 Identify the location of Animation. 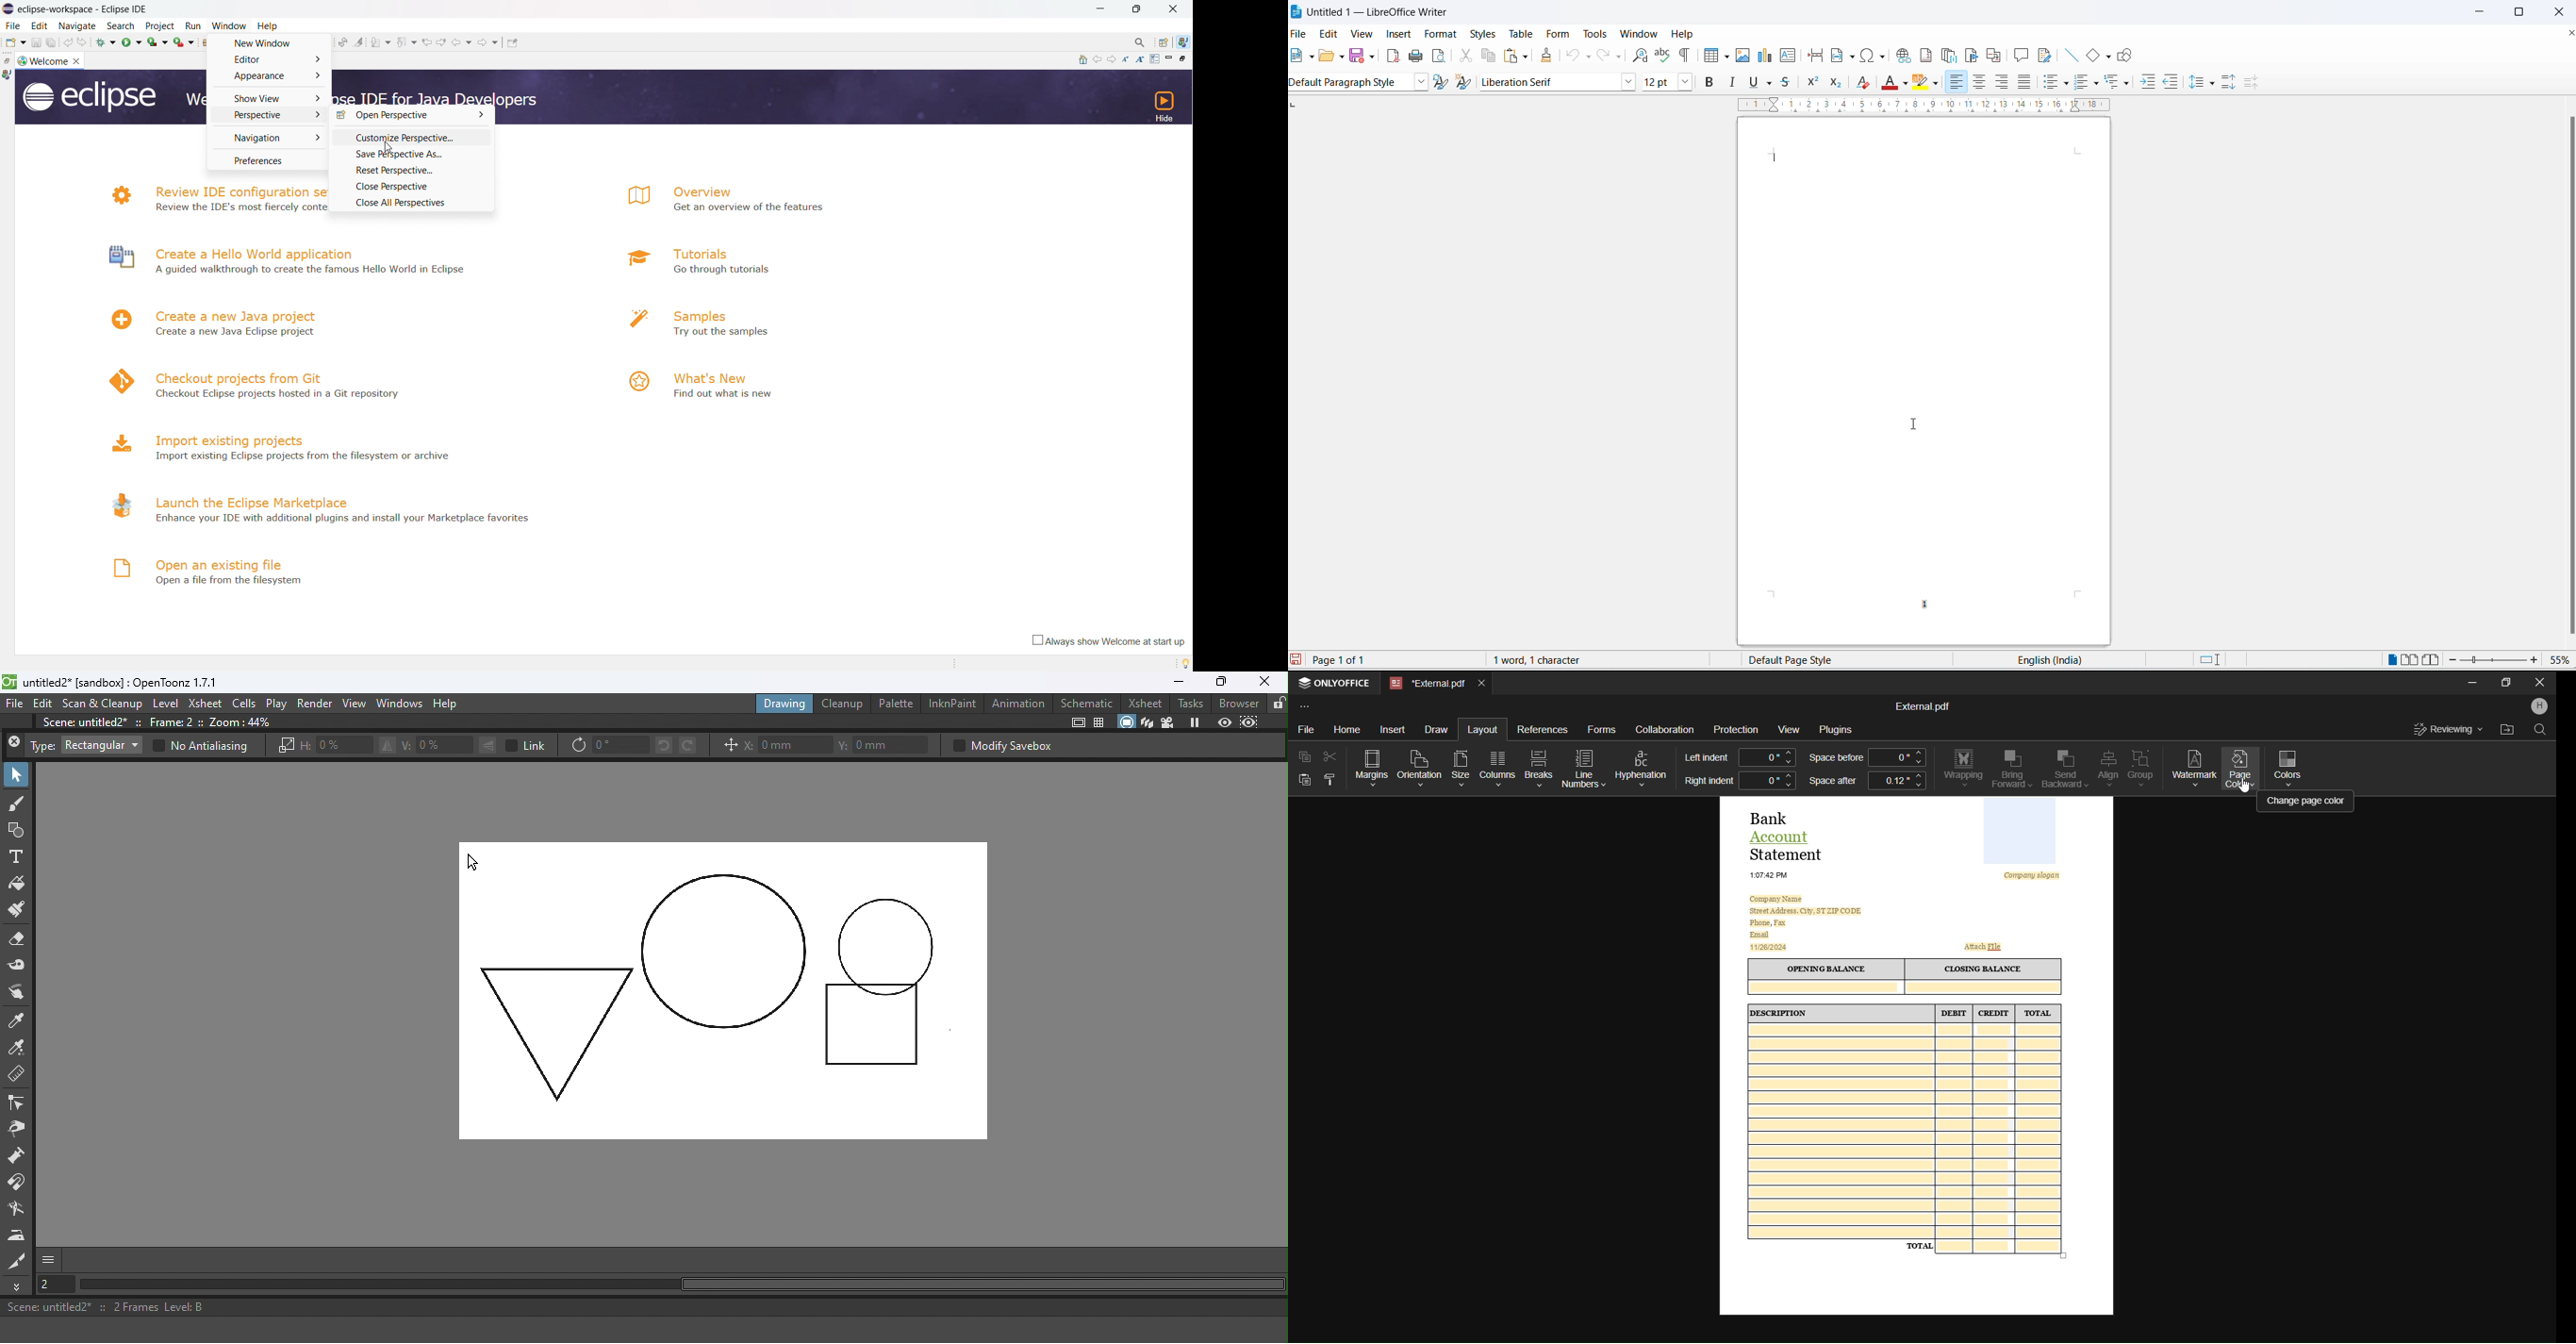
(1019, 703).